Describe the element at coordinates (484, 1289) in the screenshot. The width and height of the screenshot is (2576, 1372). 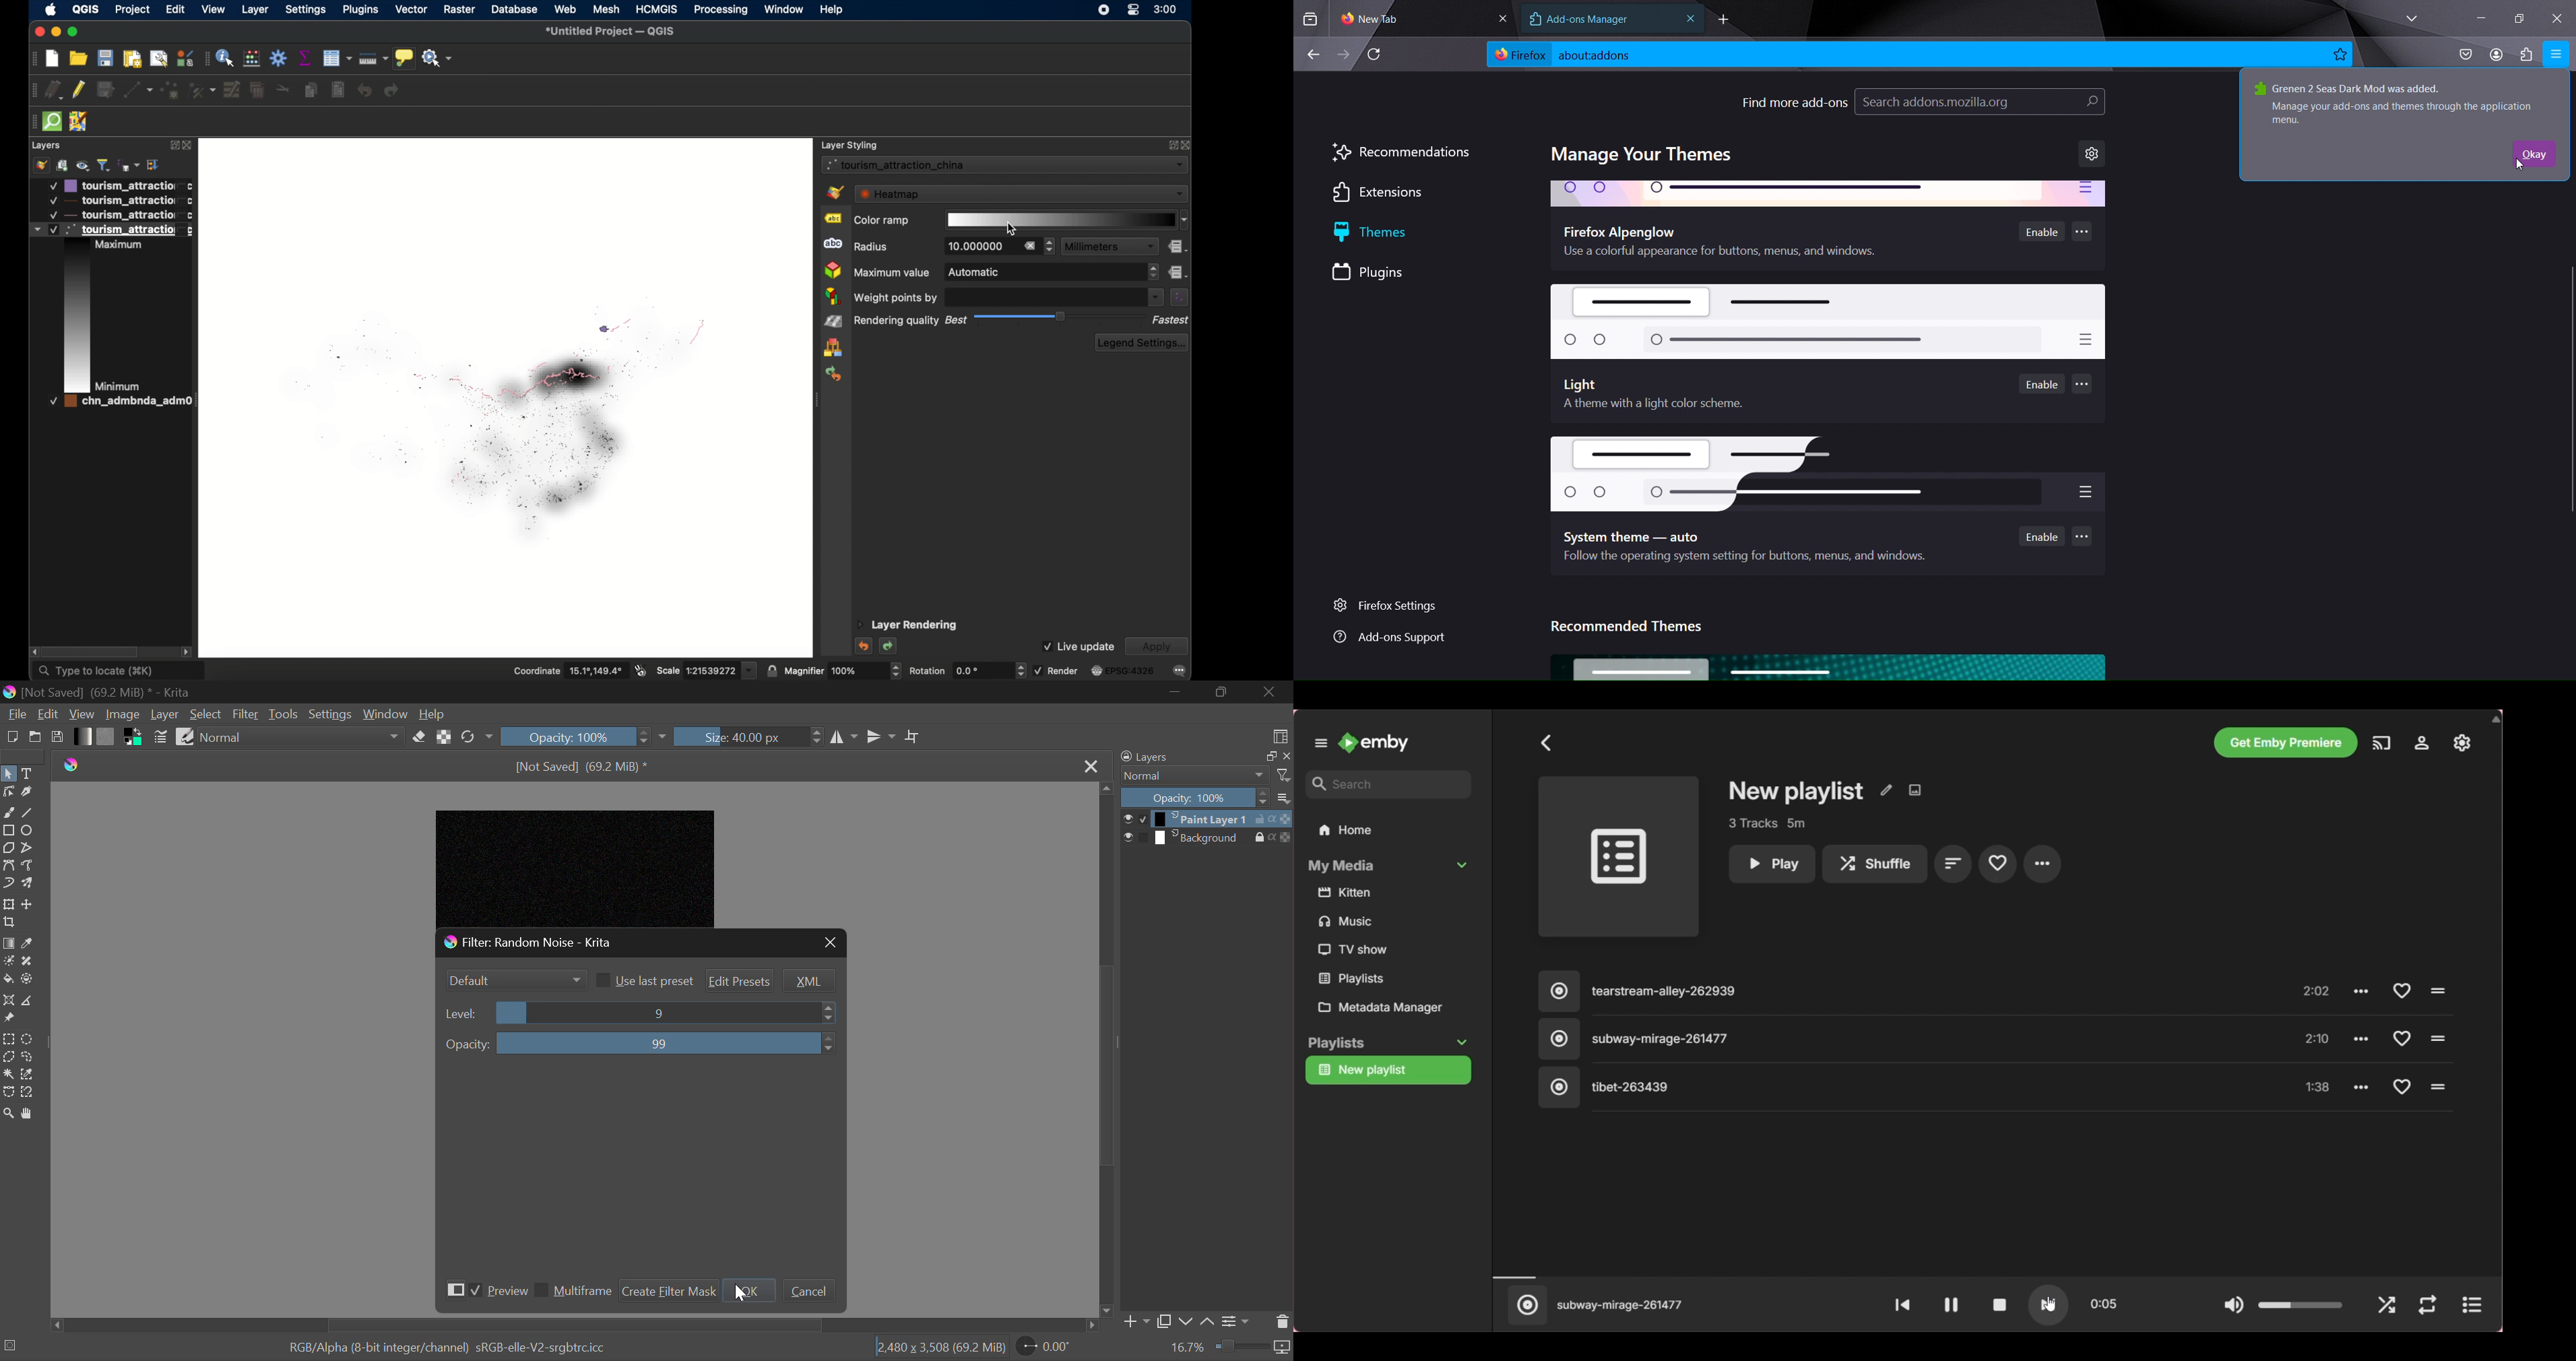
I see `Preview` at that location.